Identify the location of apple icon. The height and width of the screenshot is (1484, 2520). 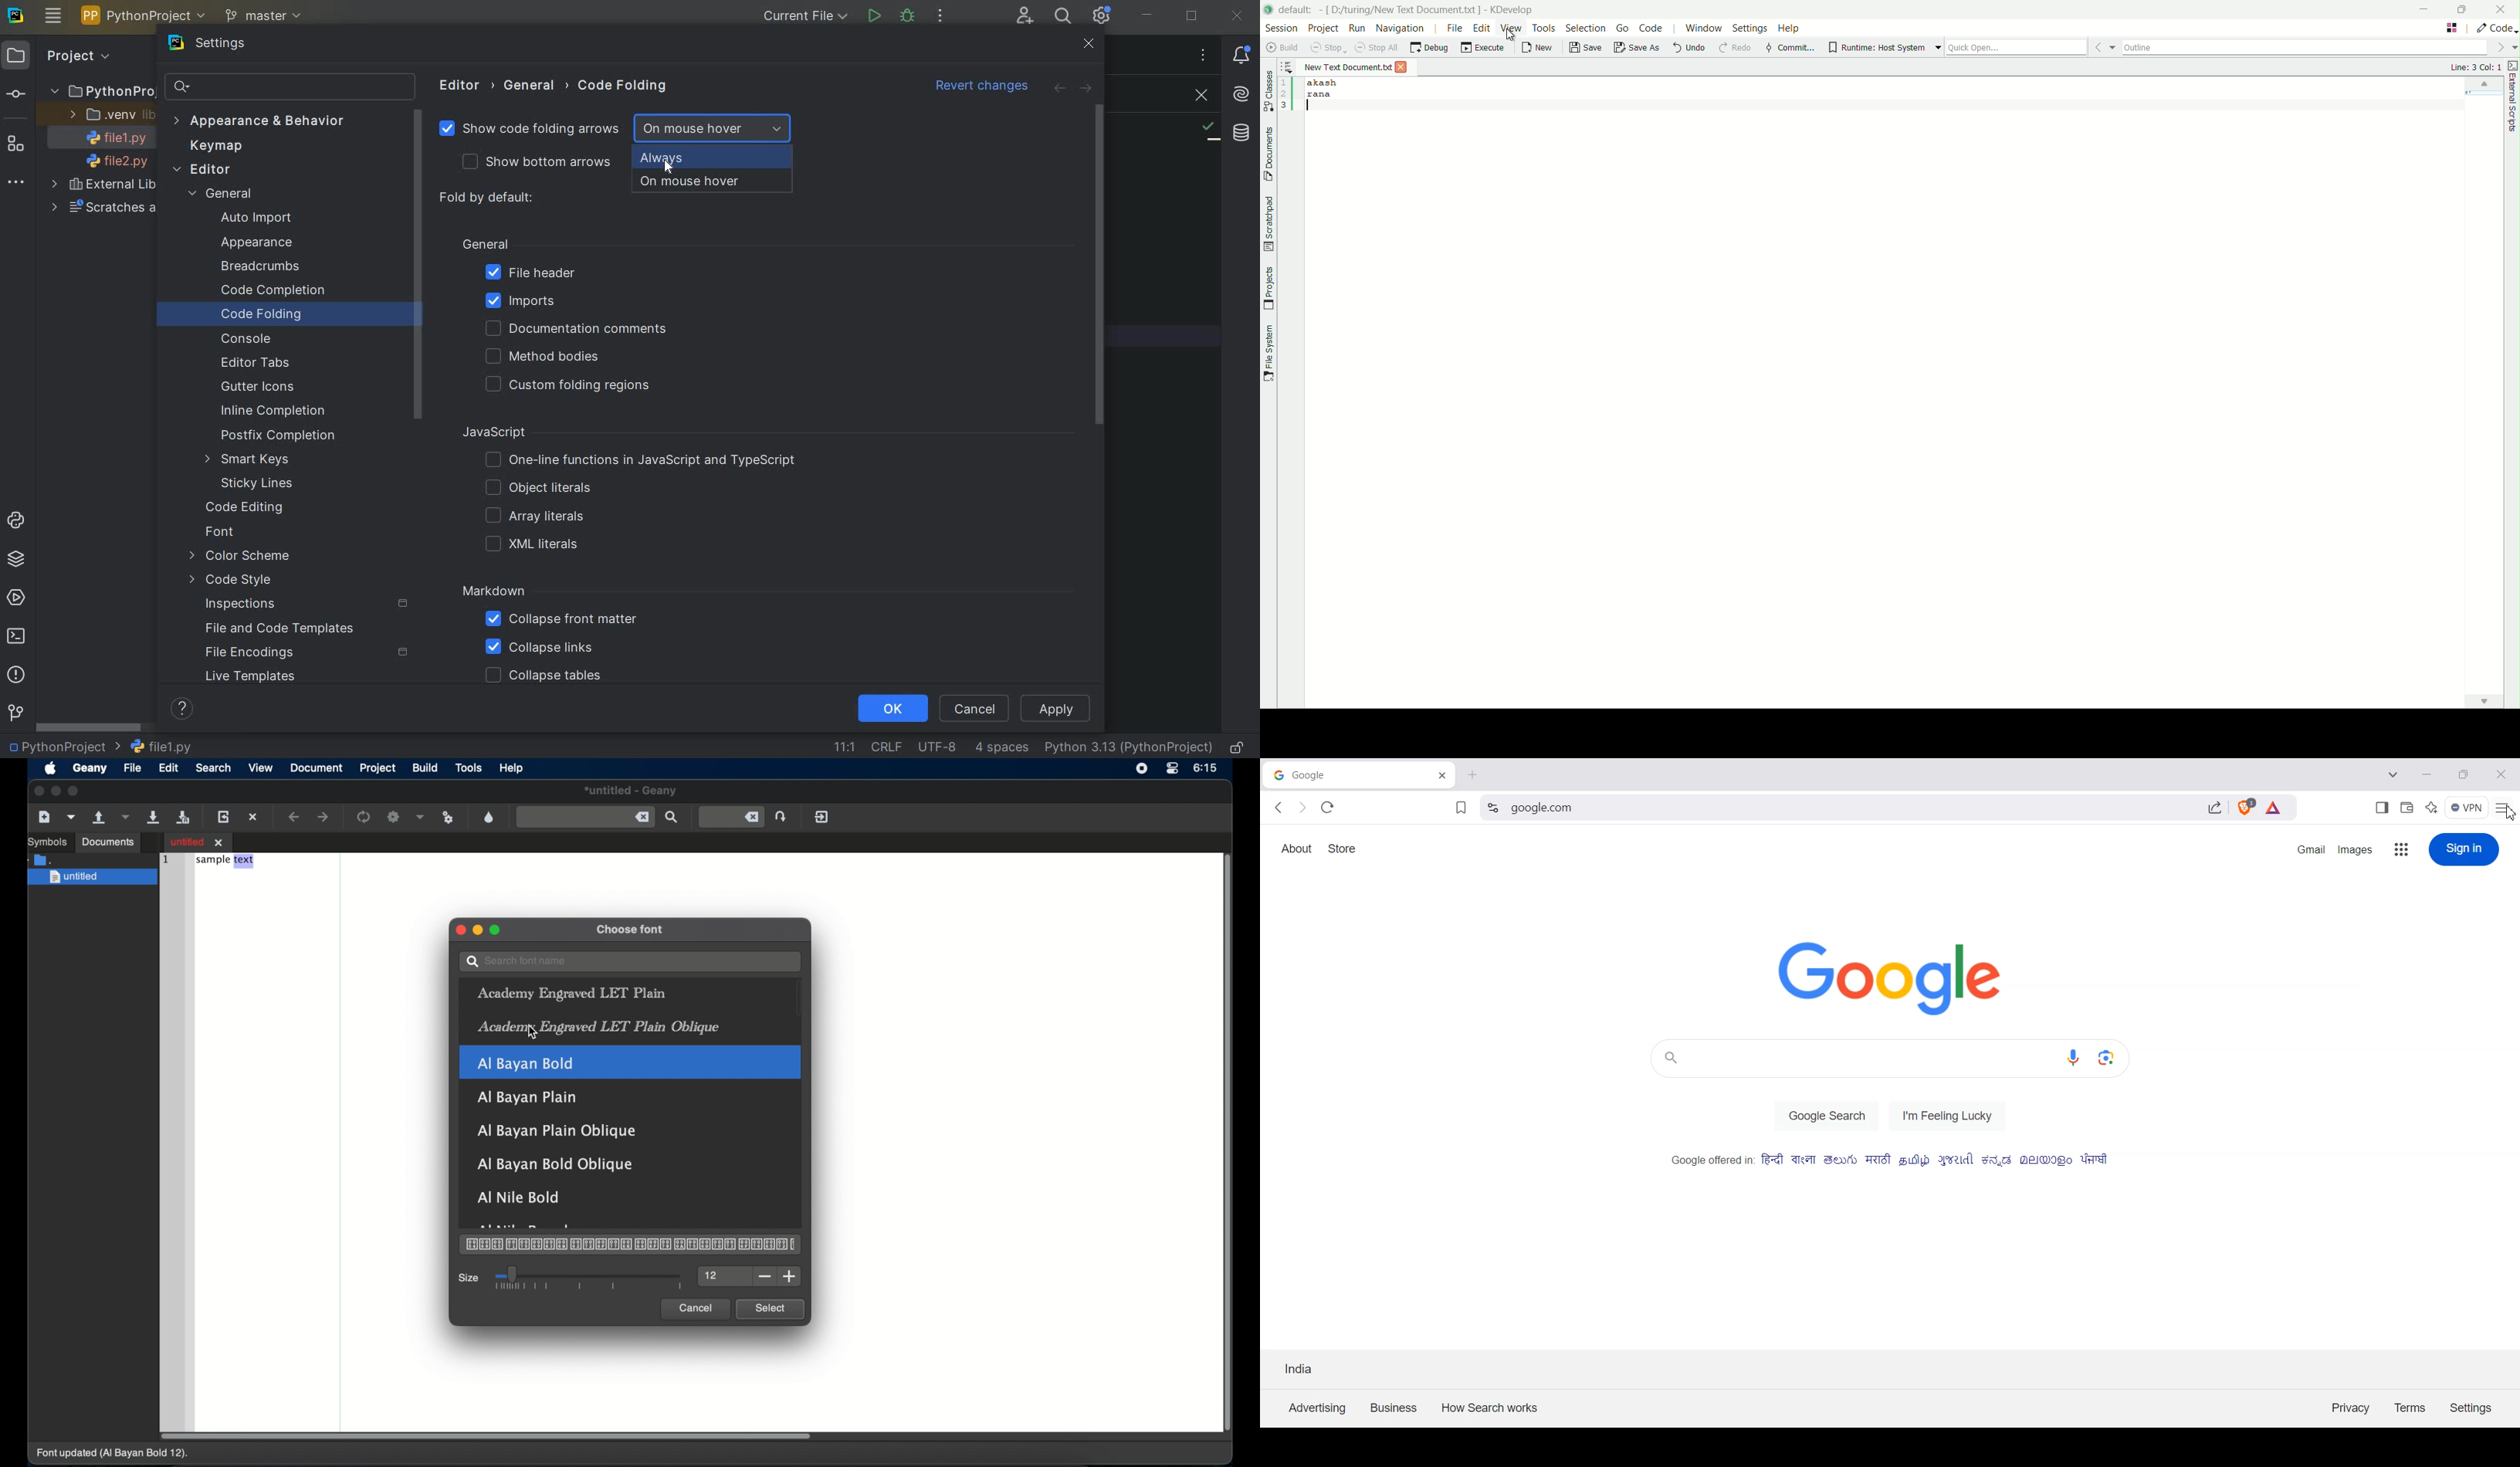
(50, 769).